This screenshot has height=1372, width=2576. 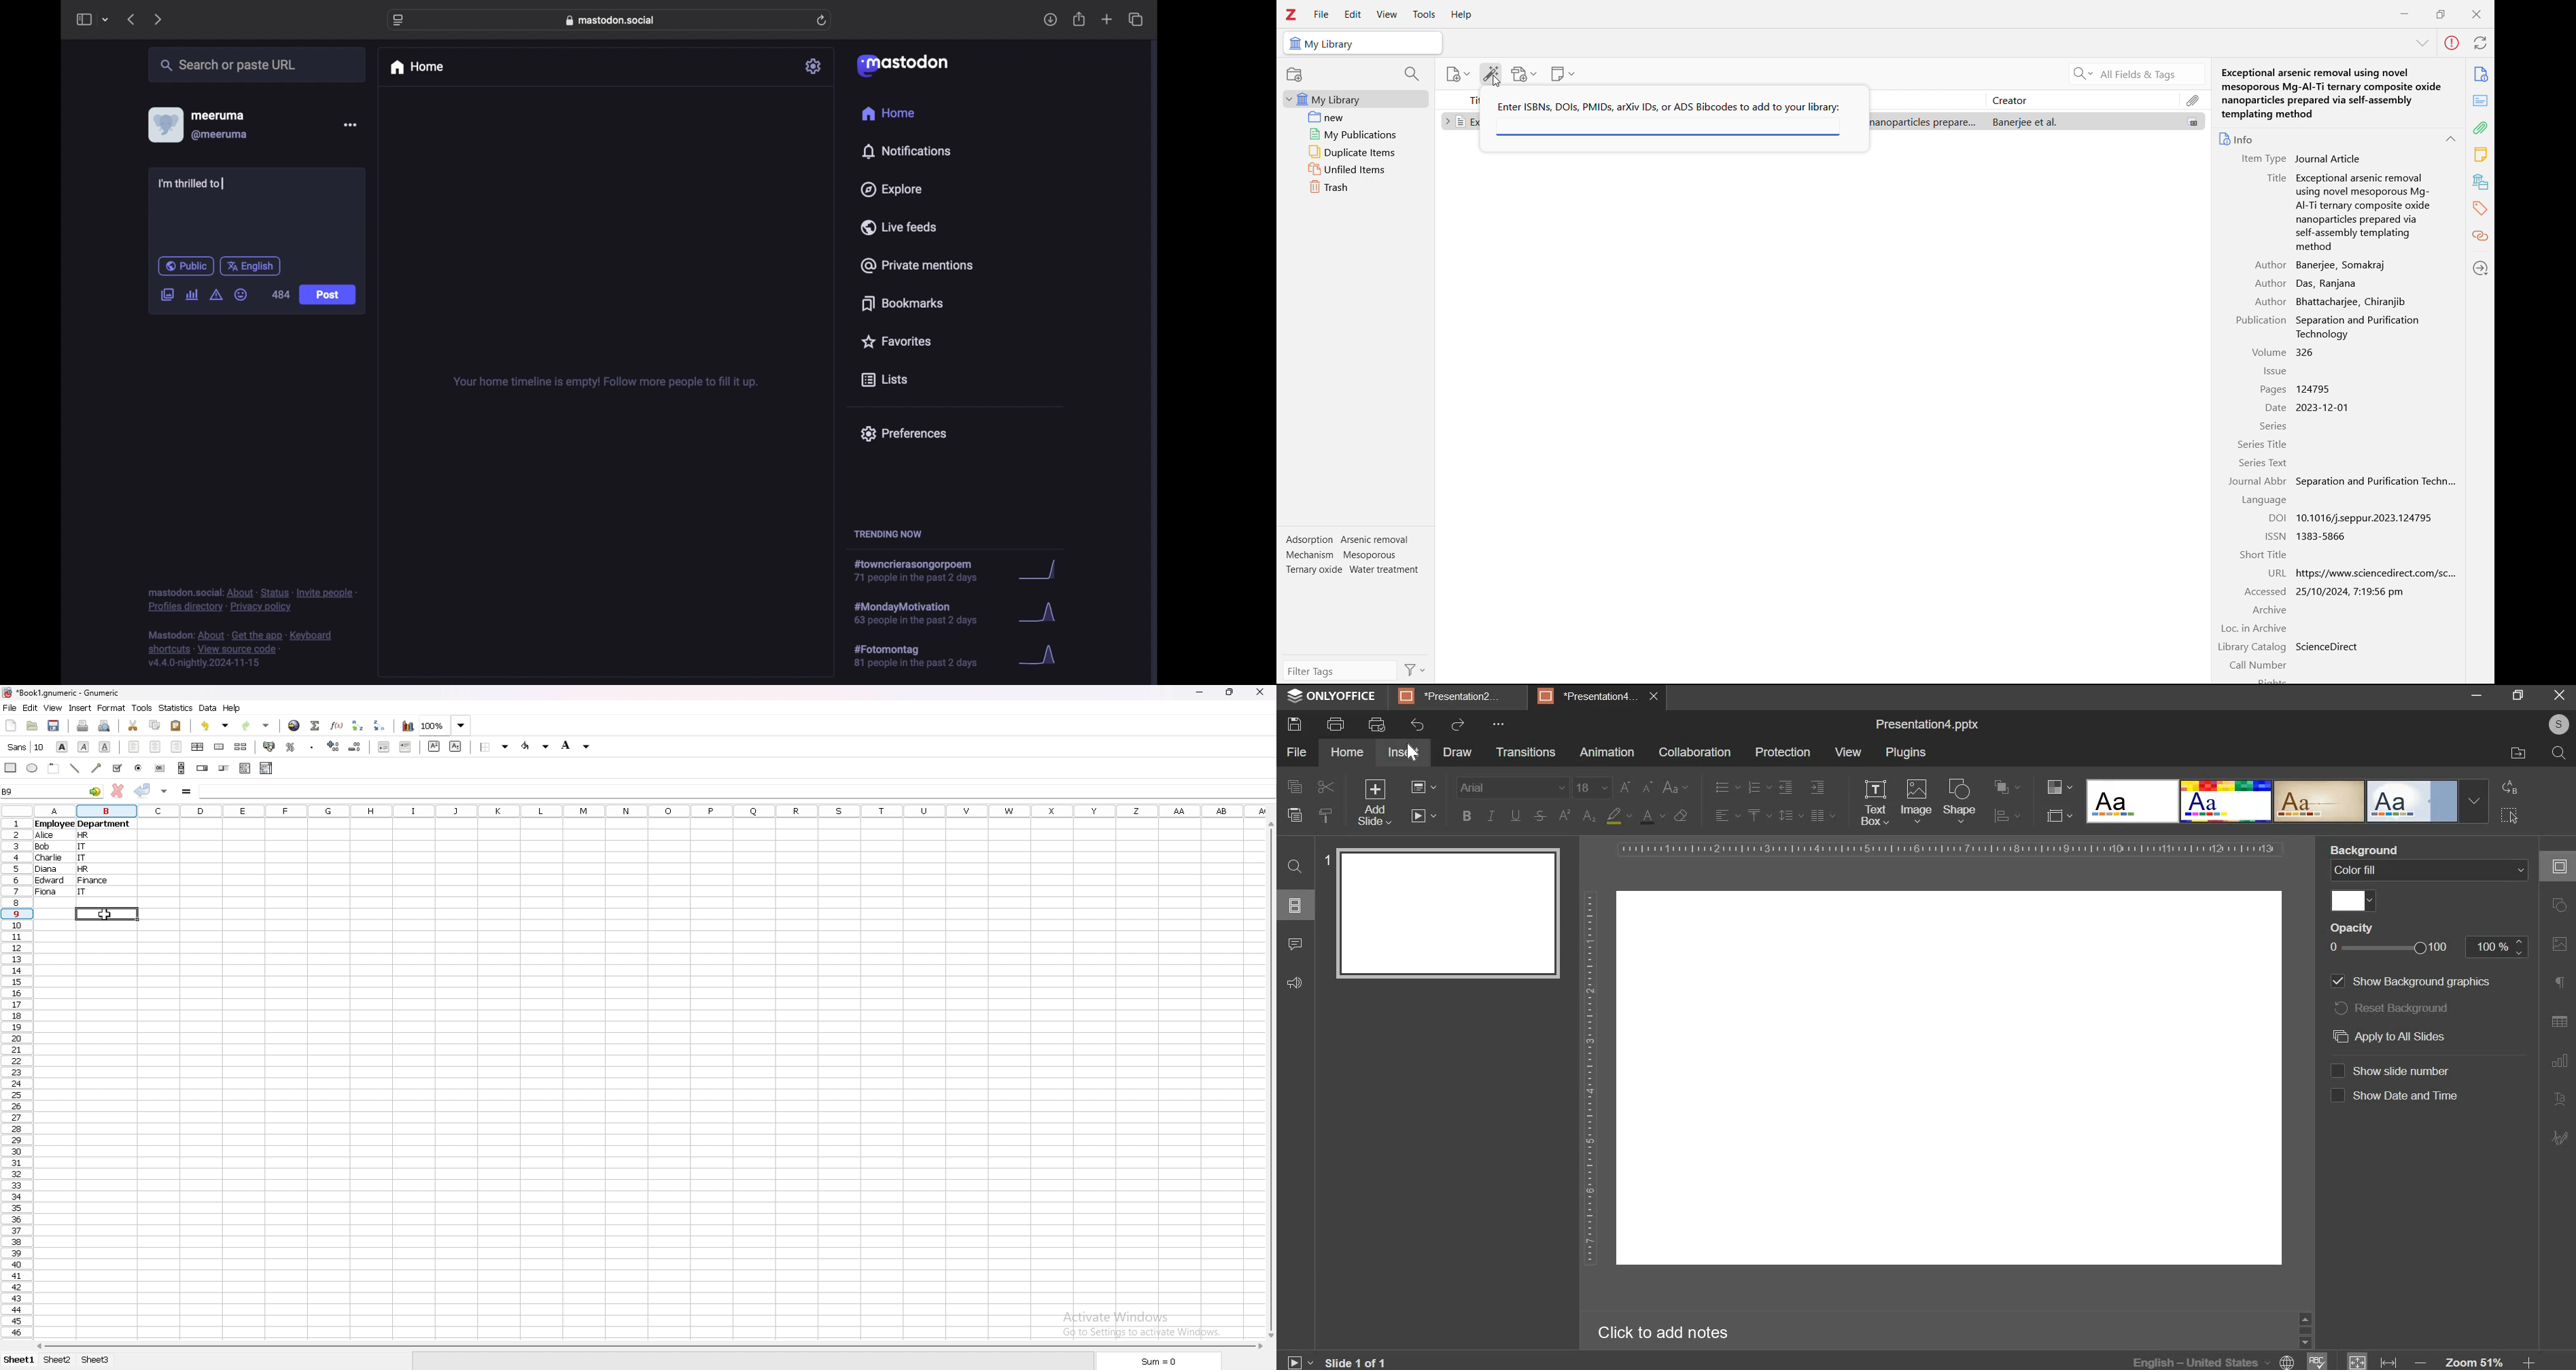 I want to click on percentage, so click(x=291, y=747).